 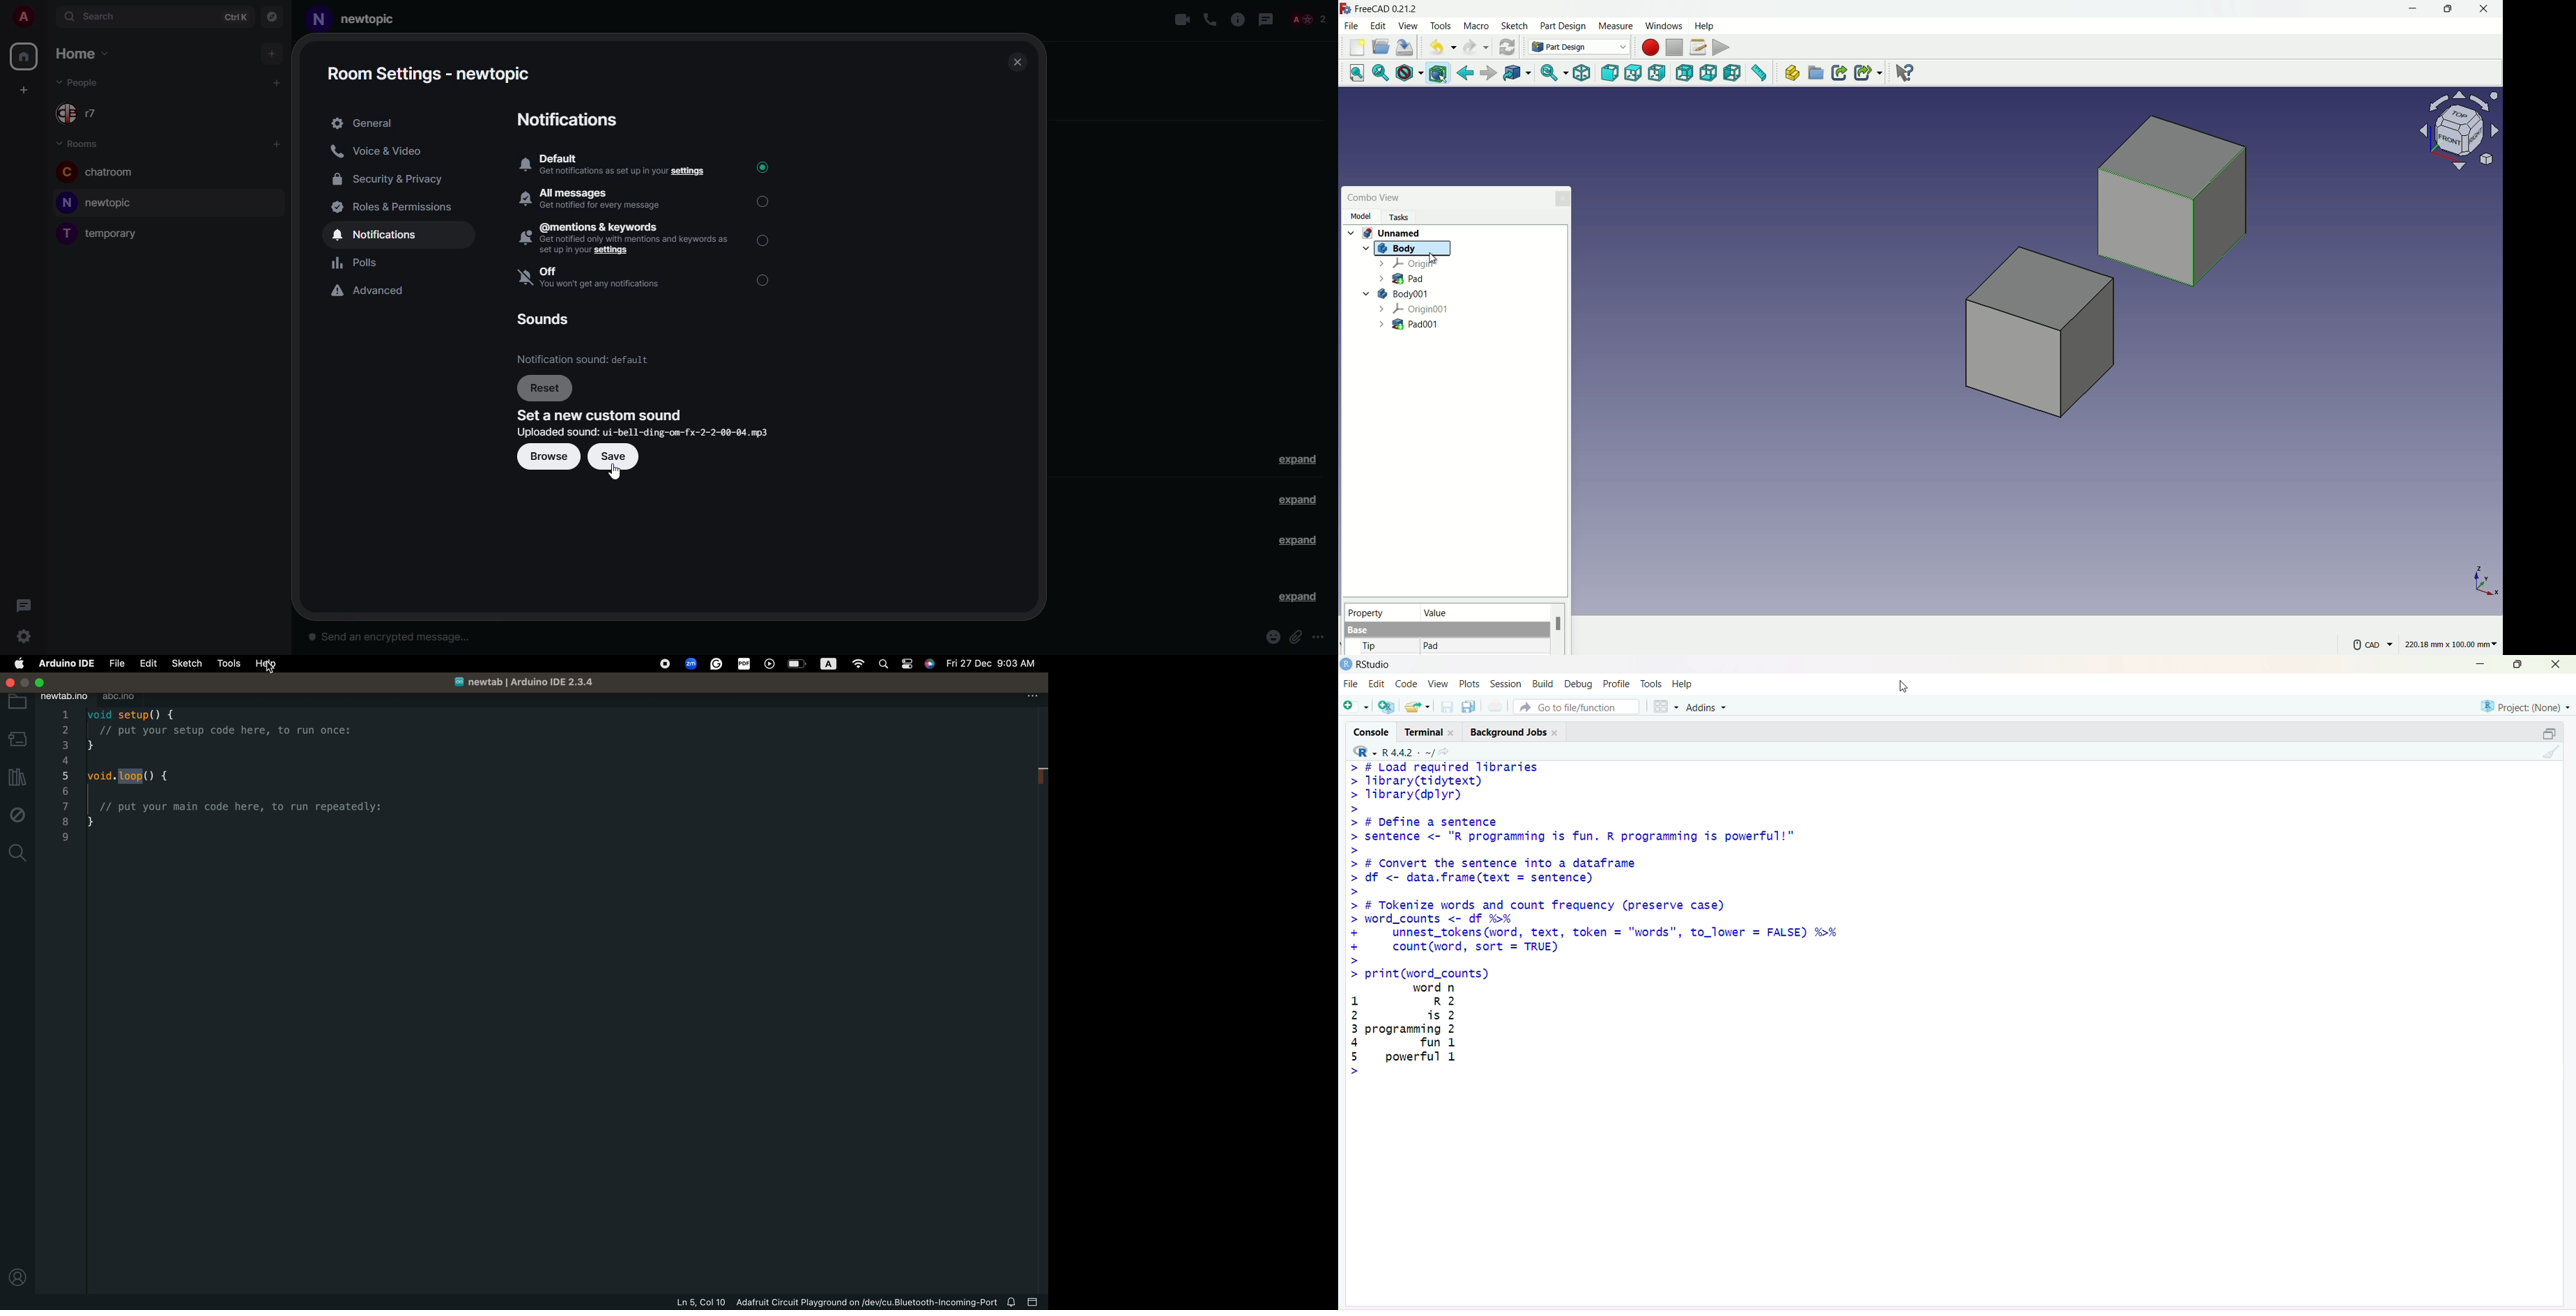 What do you see at coordinates (2551, 733) in the screenshot?
I see `collapse` at bounding box center [2551, 733].